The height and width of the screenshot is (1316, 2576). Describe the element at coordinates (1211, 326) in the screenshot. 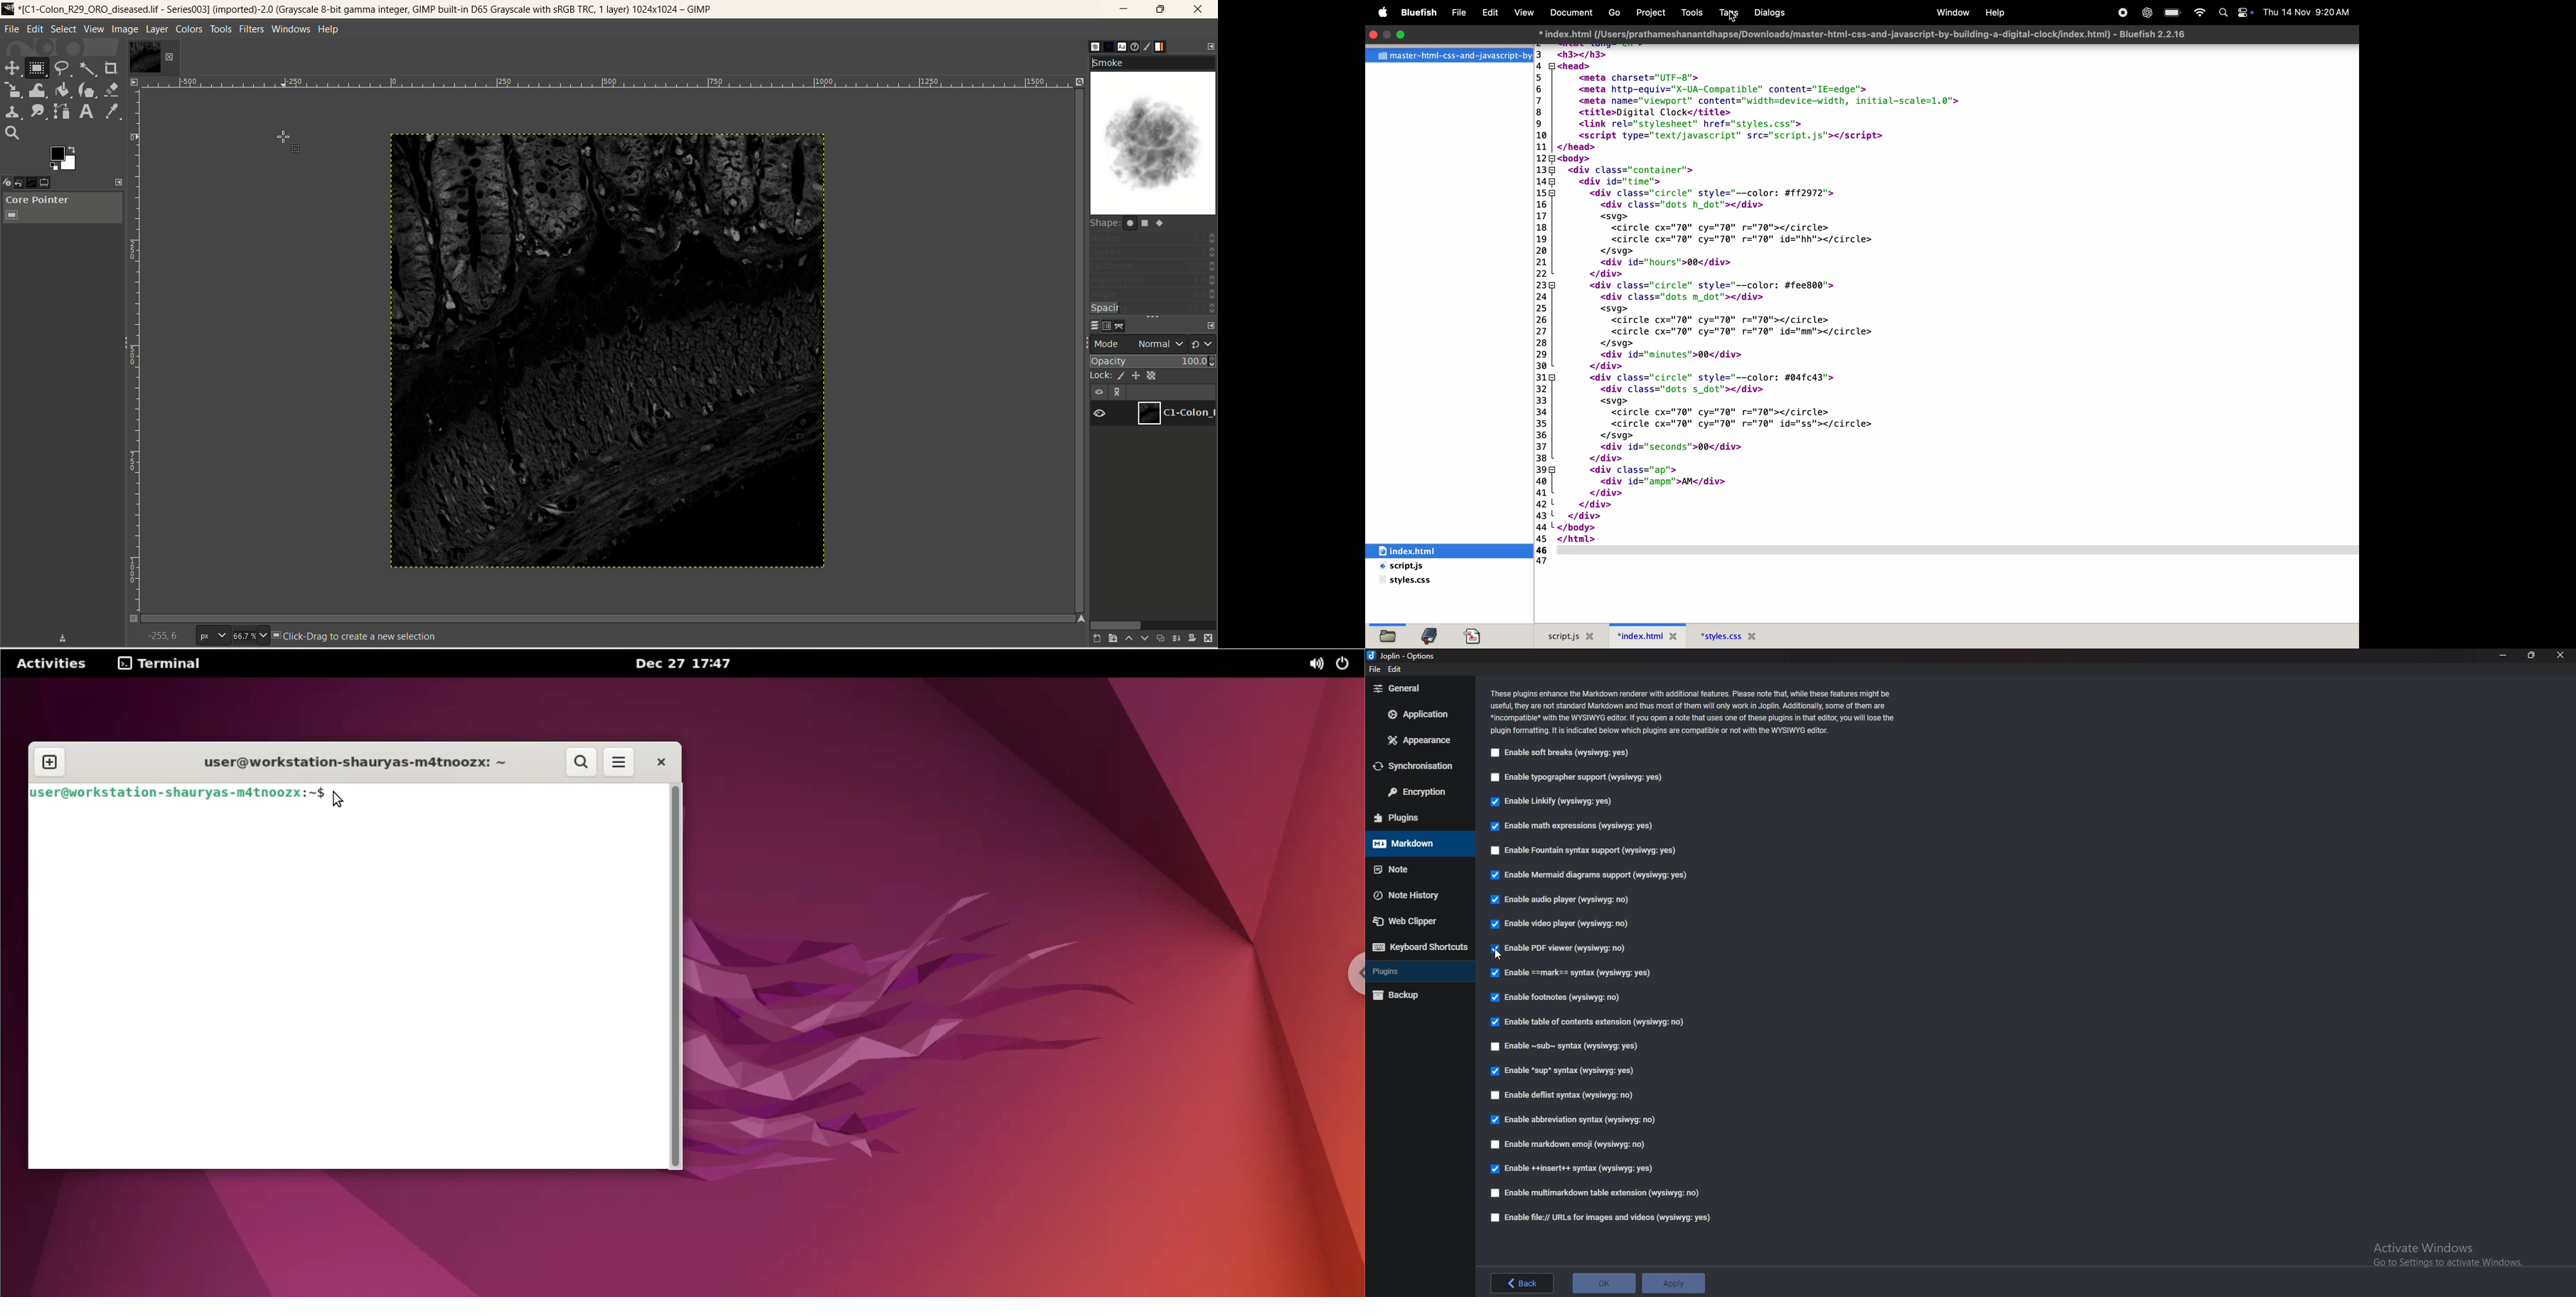

I see `configure this tab` at that location.